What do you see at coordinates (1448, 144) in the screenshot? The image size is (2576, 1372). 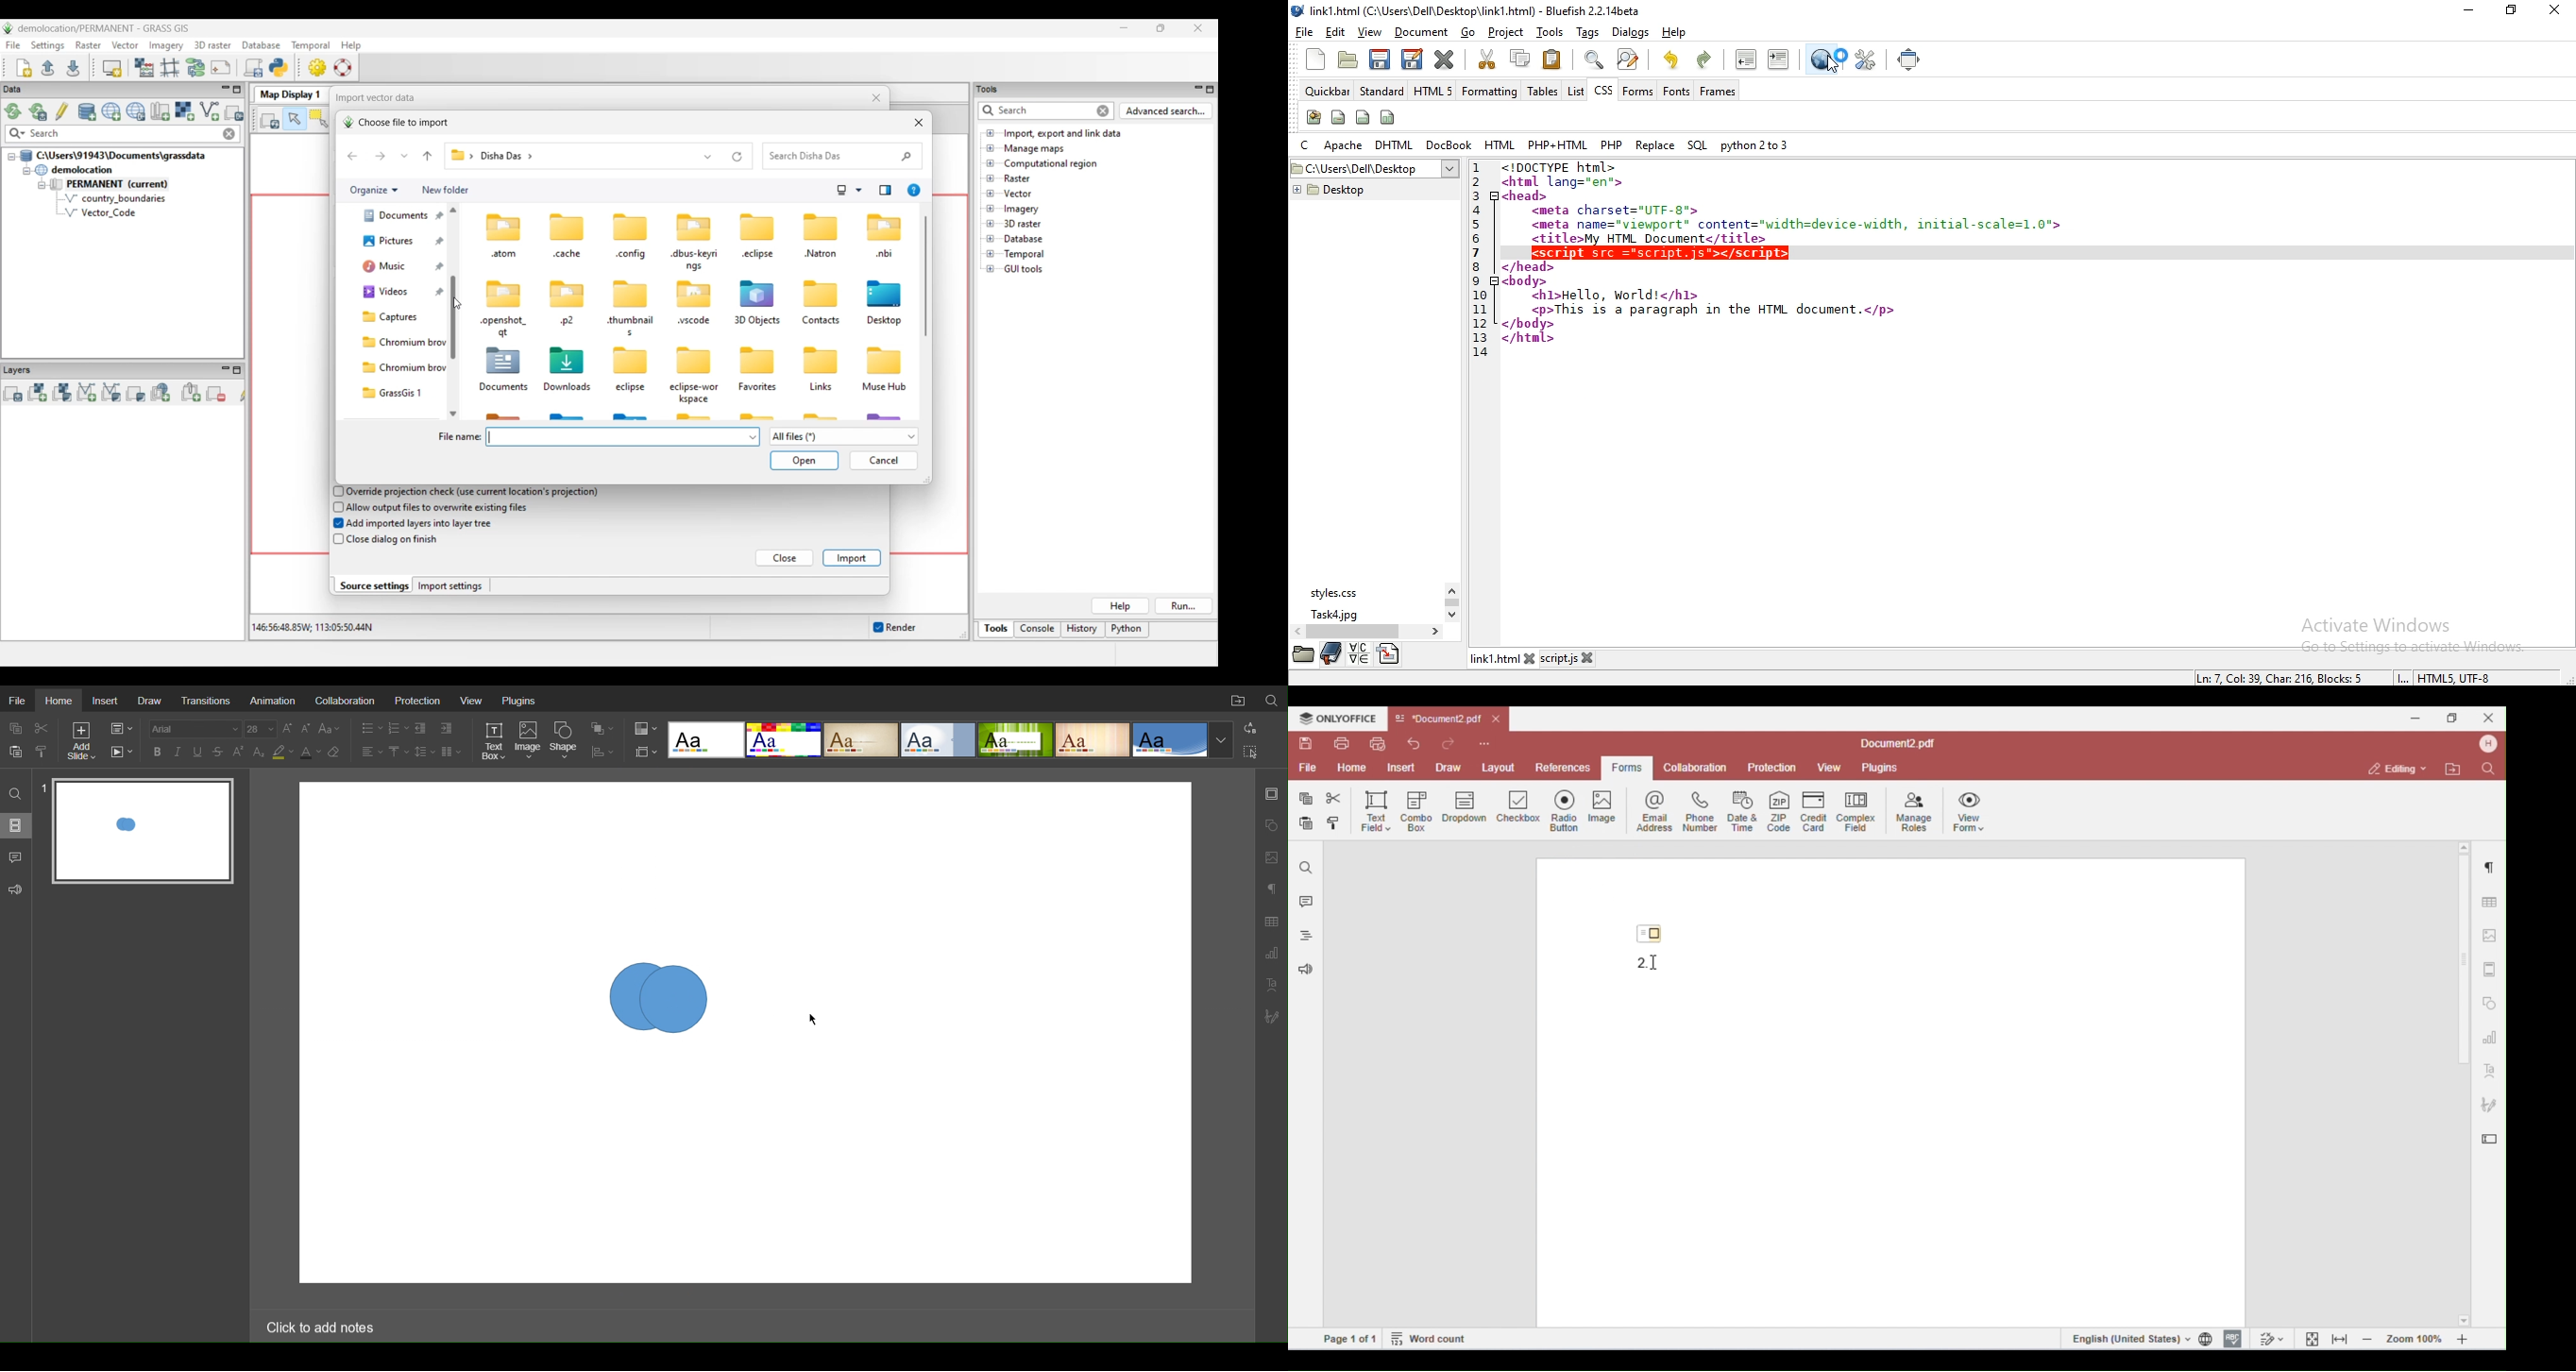 I see `docbook` at bounding box center [1448, 144].